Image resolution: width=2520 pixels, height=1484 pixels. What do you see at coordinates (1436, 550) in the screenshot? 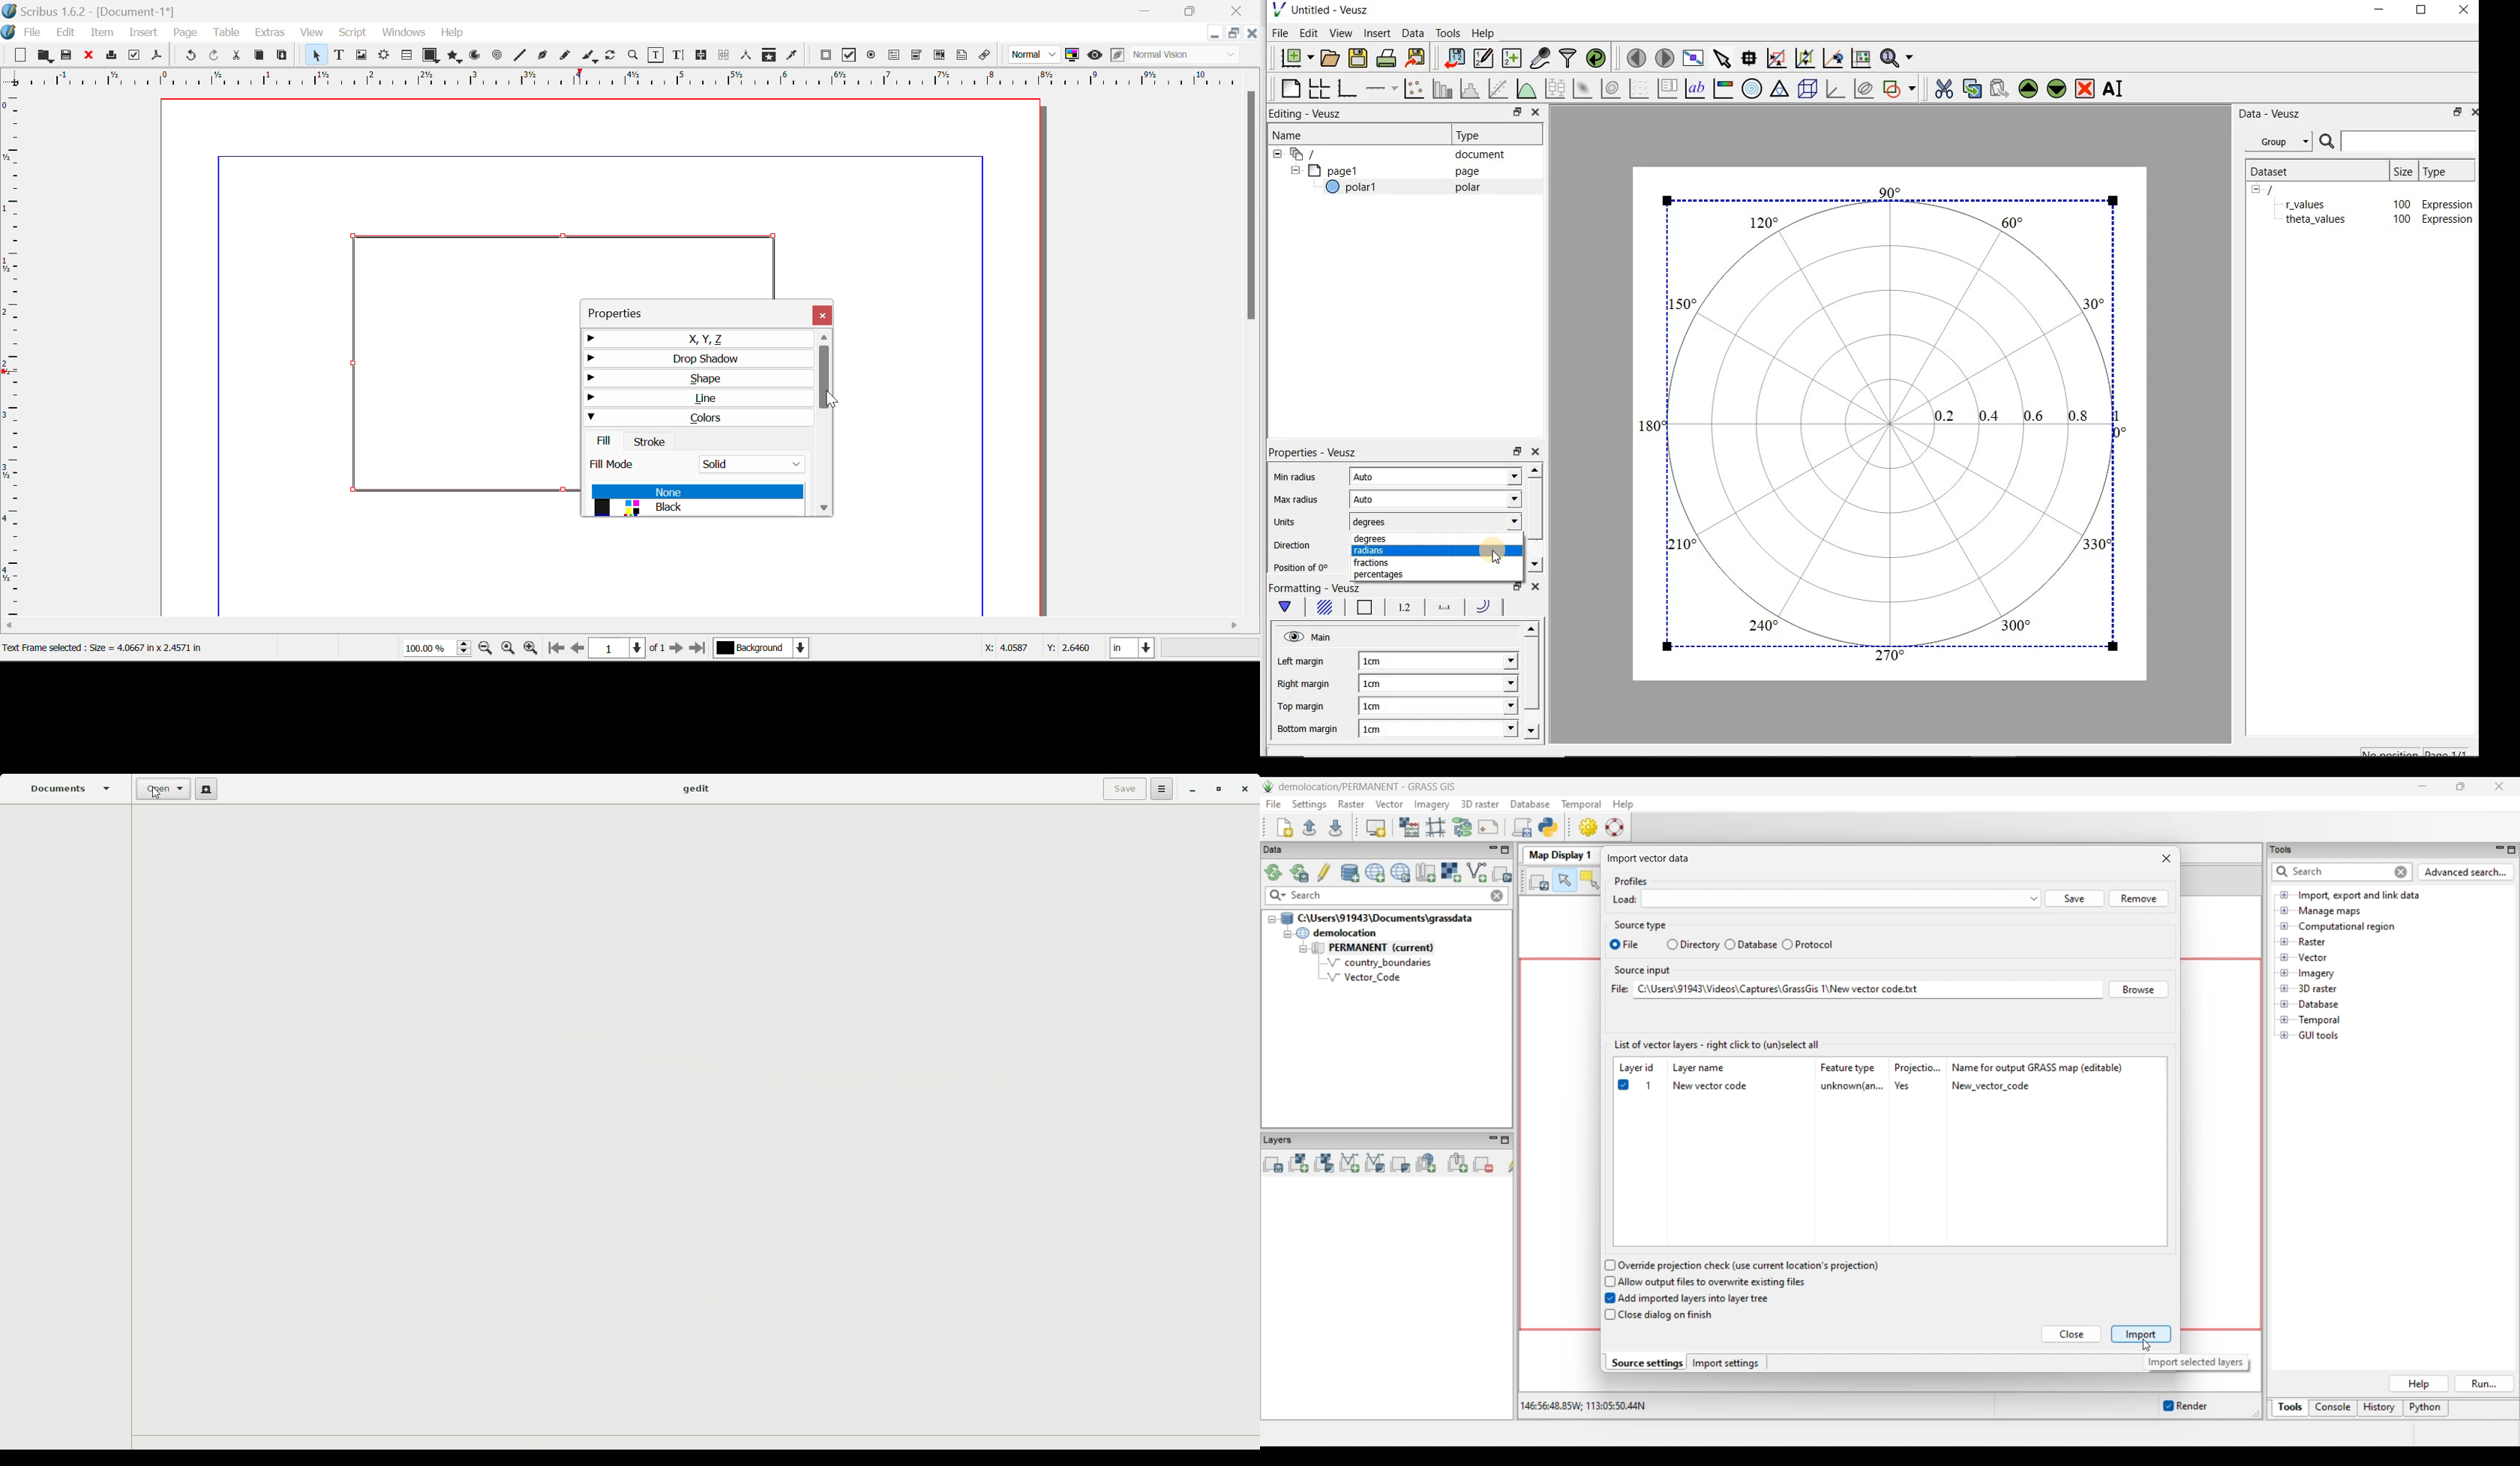
I see `radians` at bounding box center [1436, 550].